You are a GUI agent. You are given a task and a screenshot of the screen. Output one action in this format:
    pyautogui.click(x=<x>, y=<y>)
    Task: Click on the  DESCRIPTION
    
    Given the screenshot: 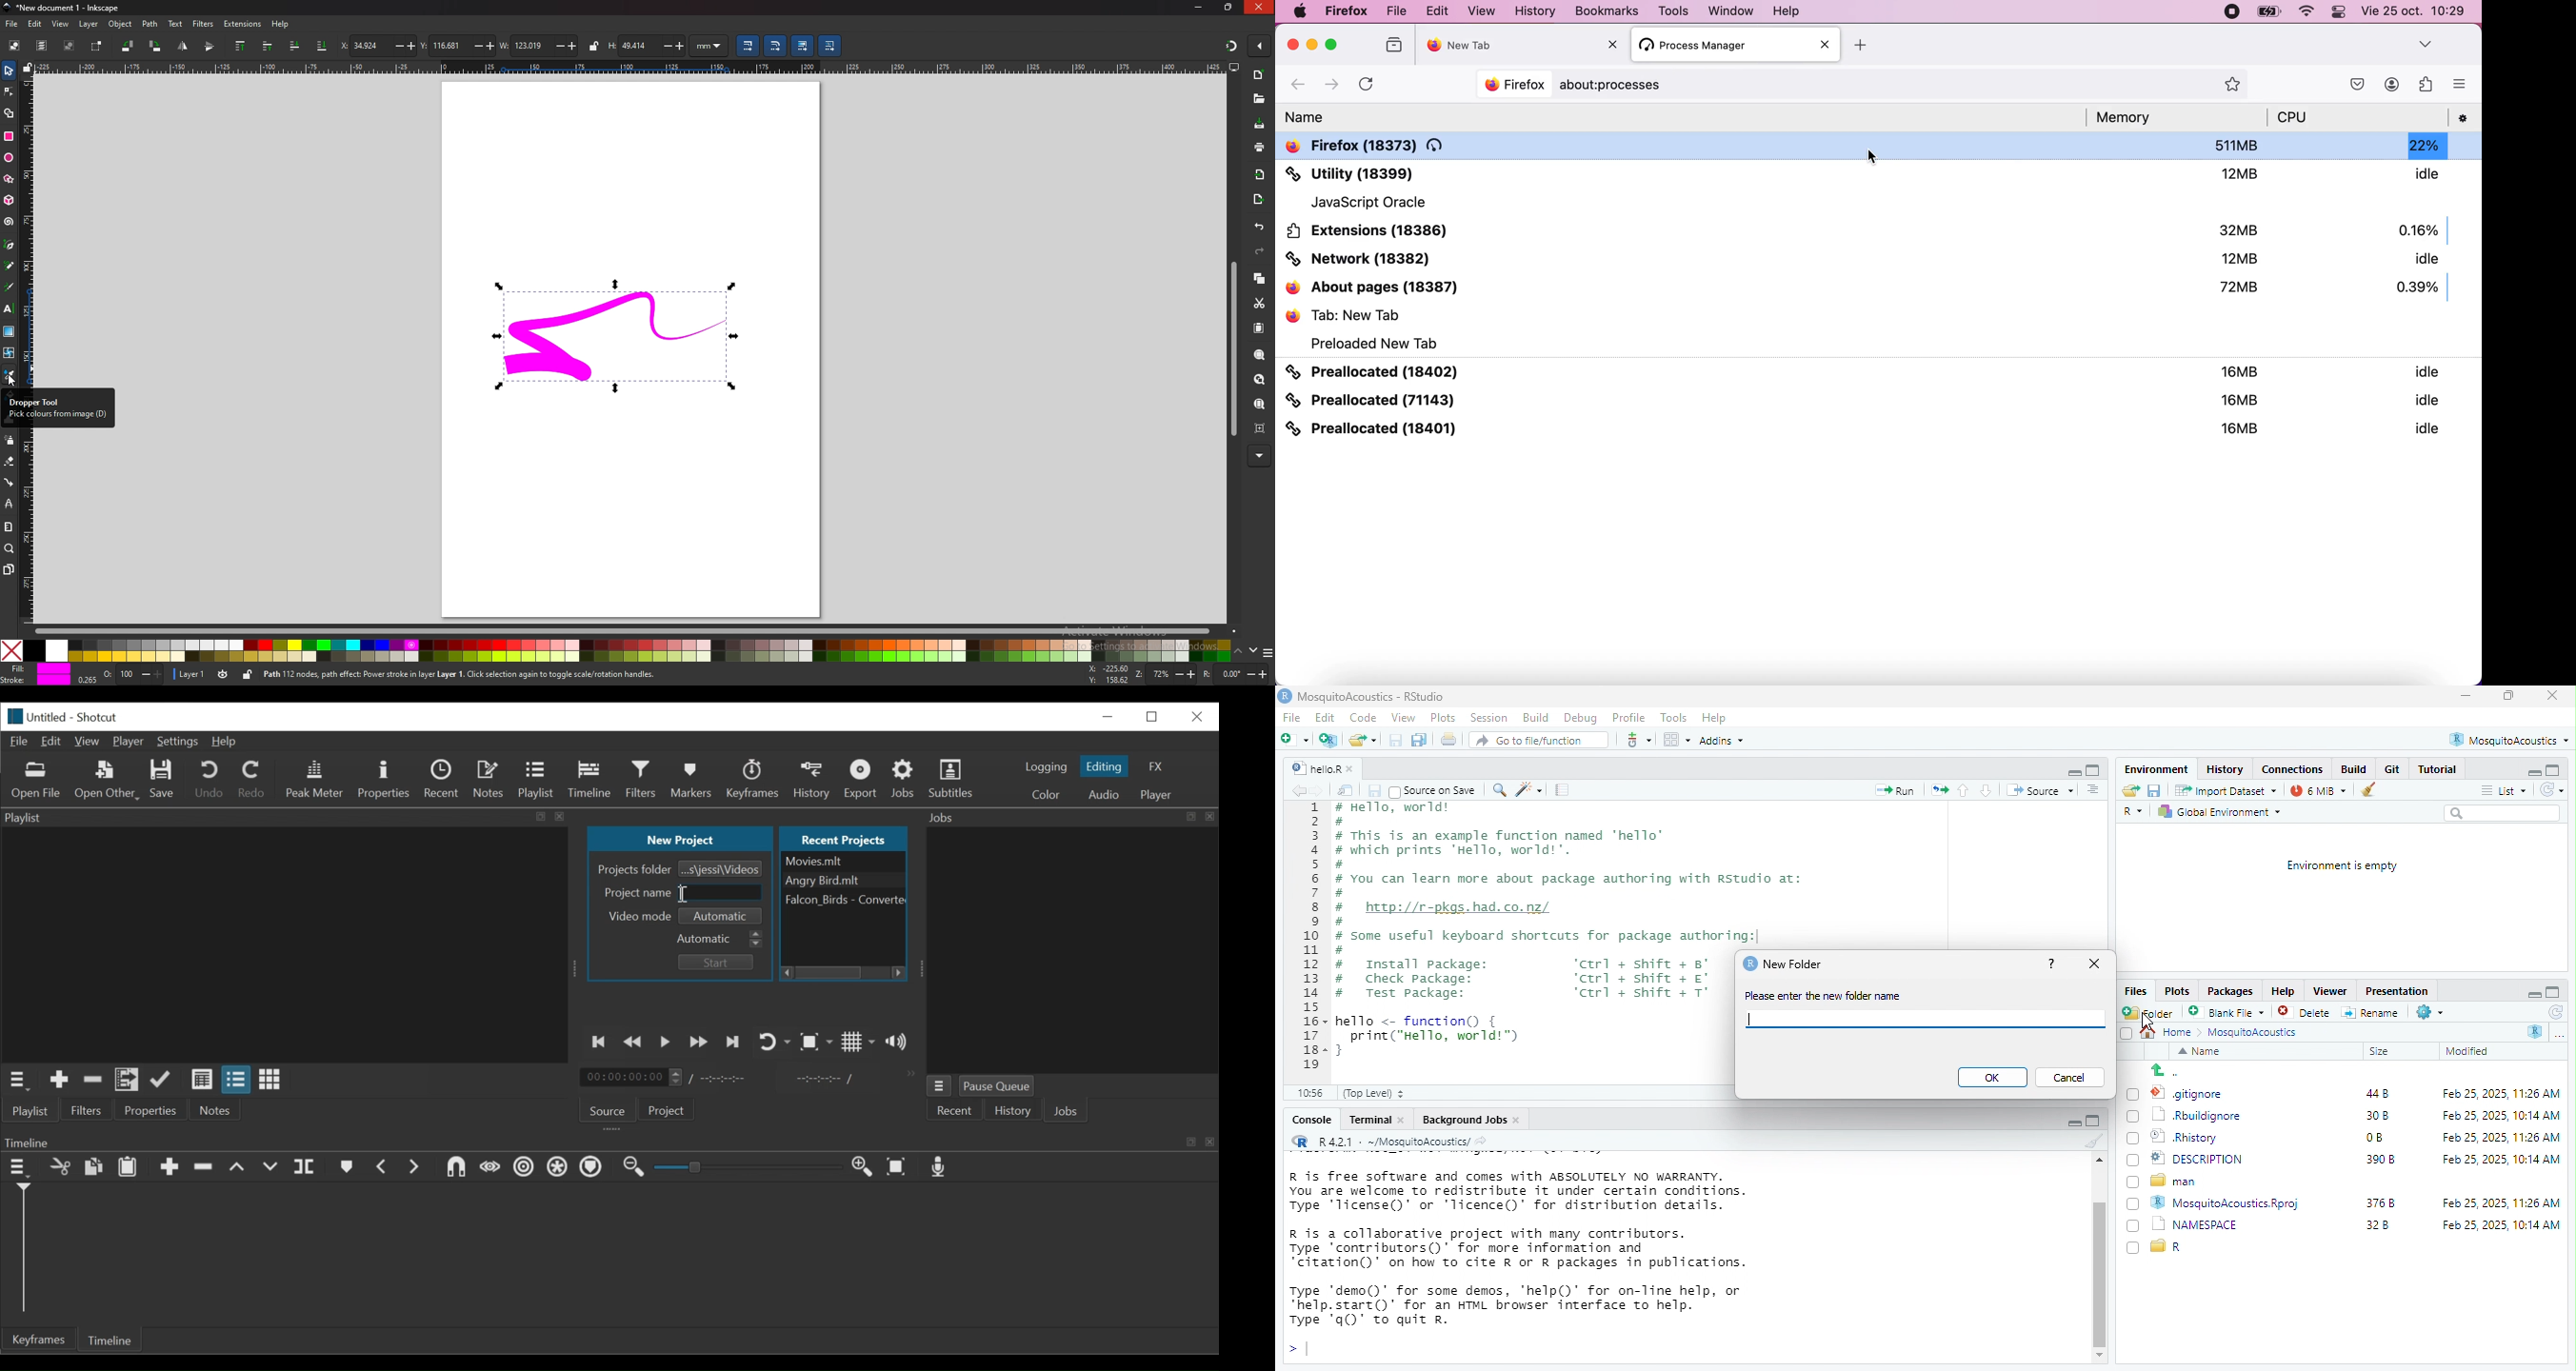 What is the action you would take?
    pyautogui.click(x=2211, y=1160)
    